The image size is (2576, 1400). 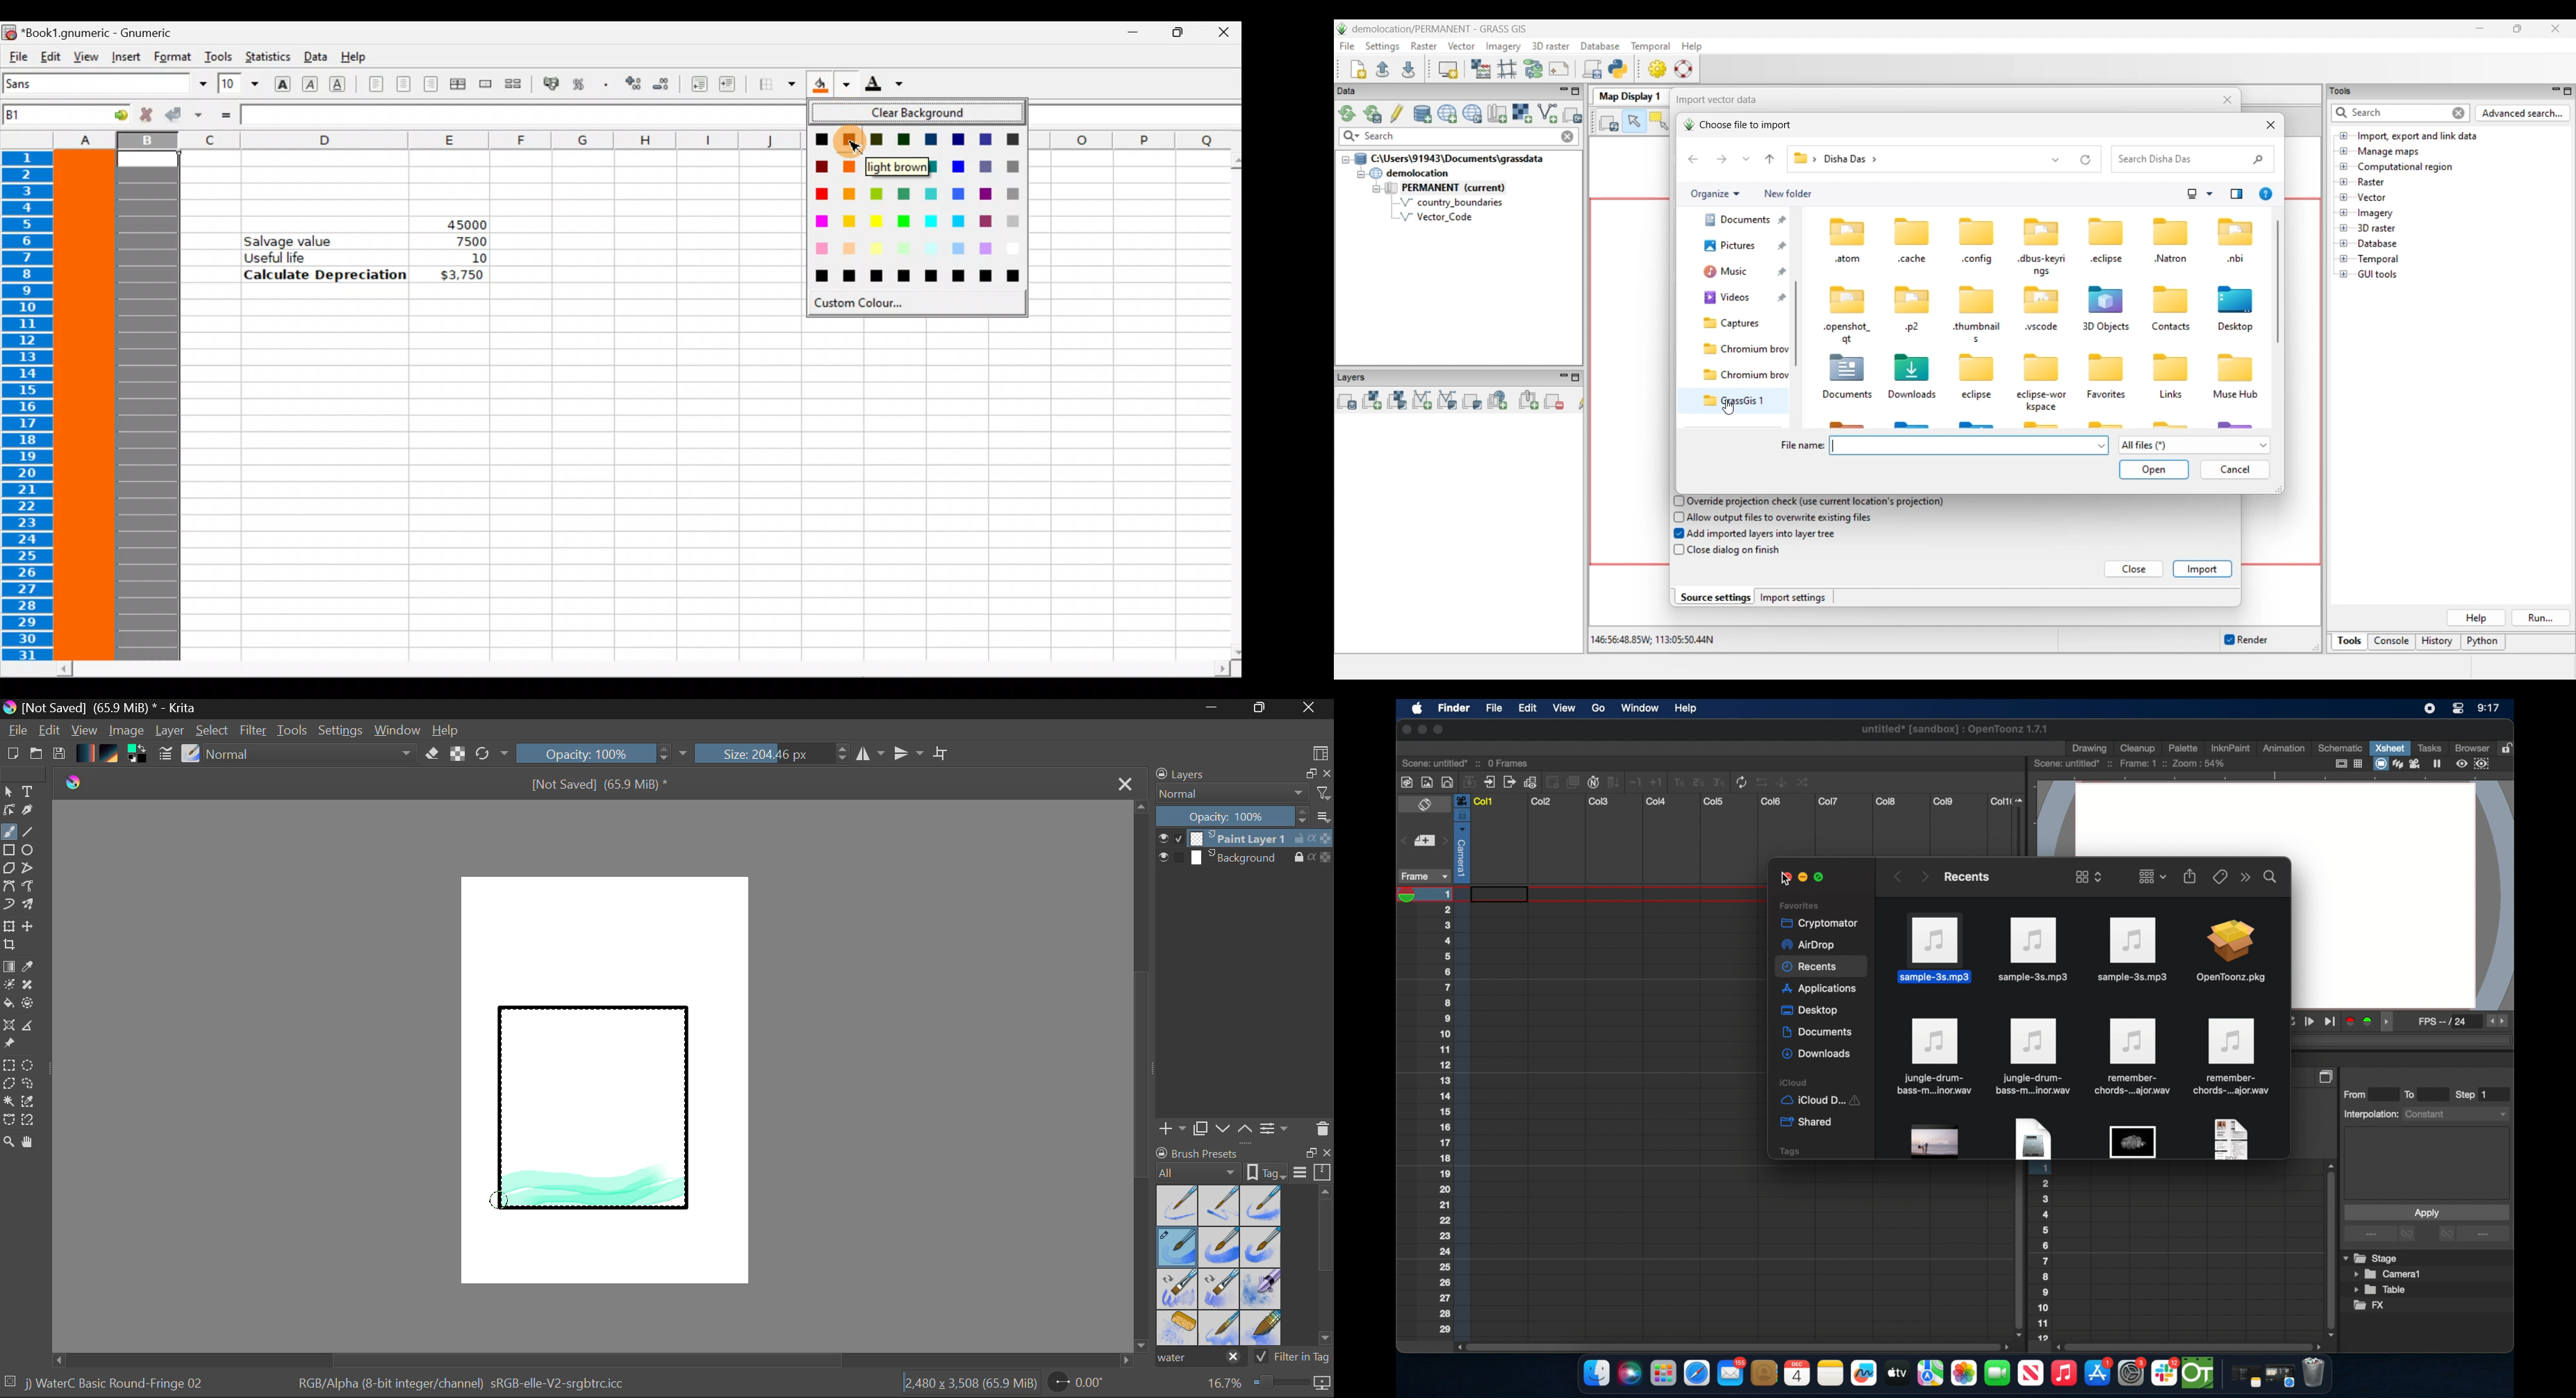 I want to click on Color palette, so click(x=920, y=208).